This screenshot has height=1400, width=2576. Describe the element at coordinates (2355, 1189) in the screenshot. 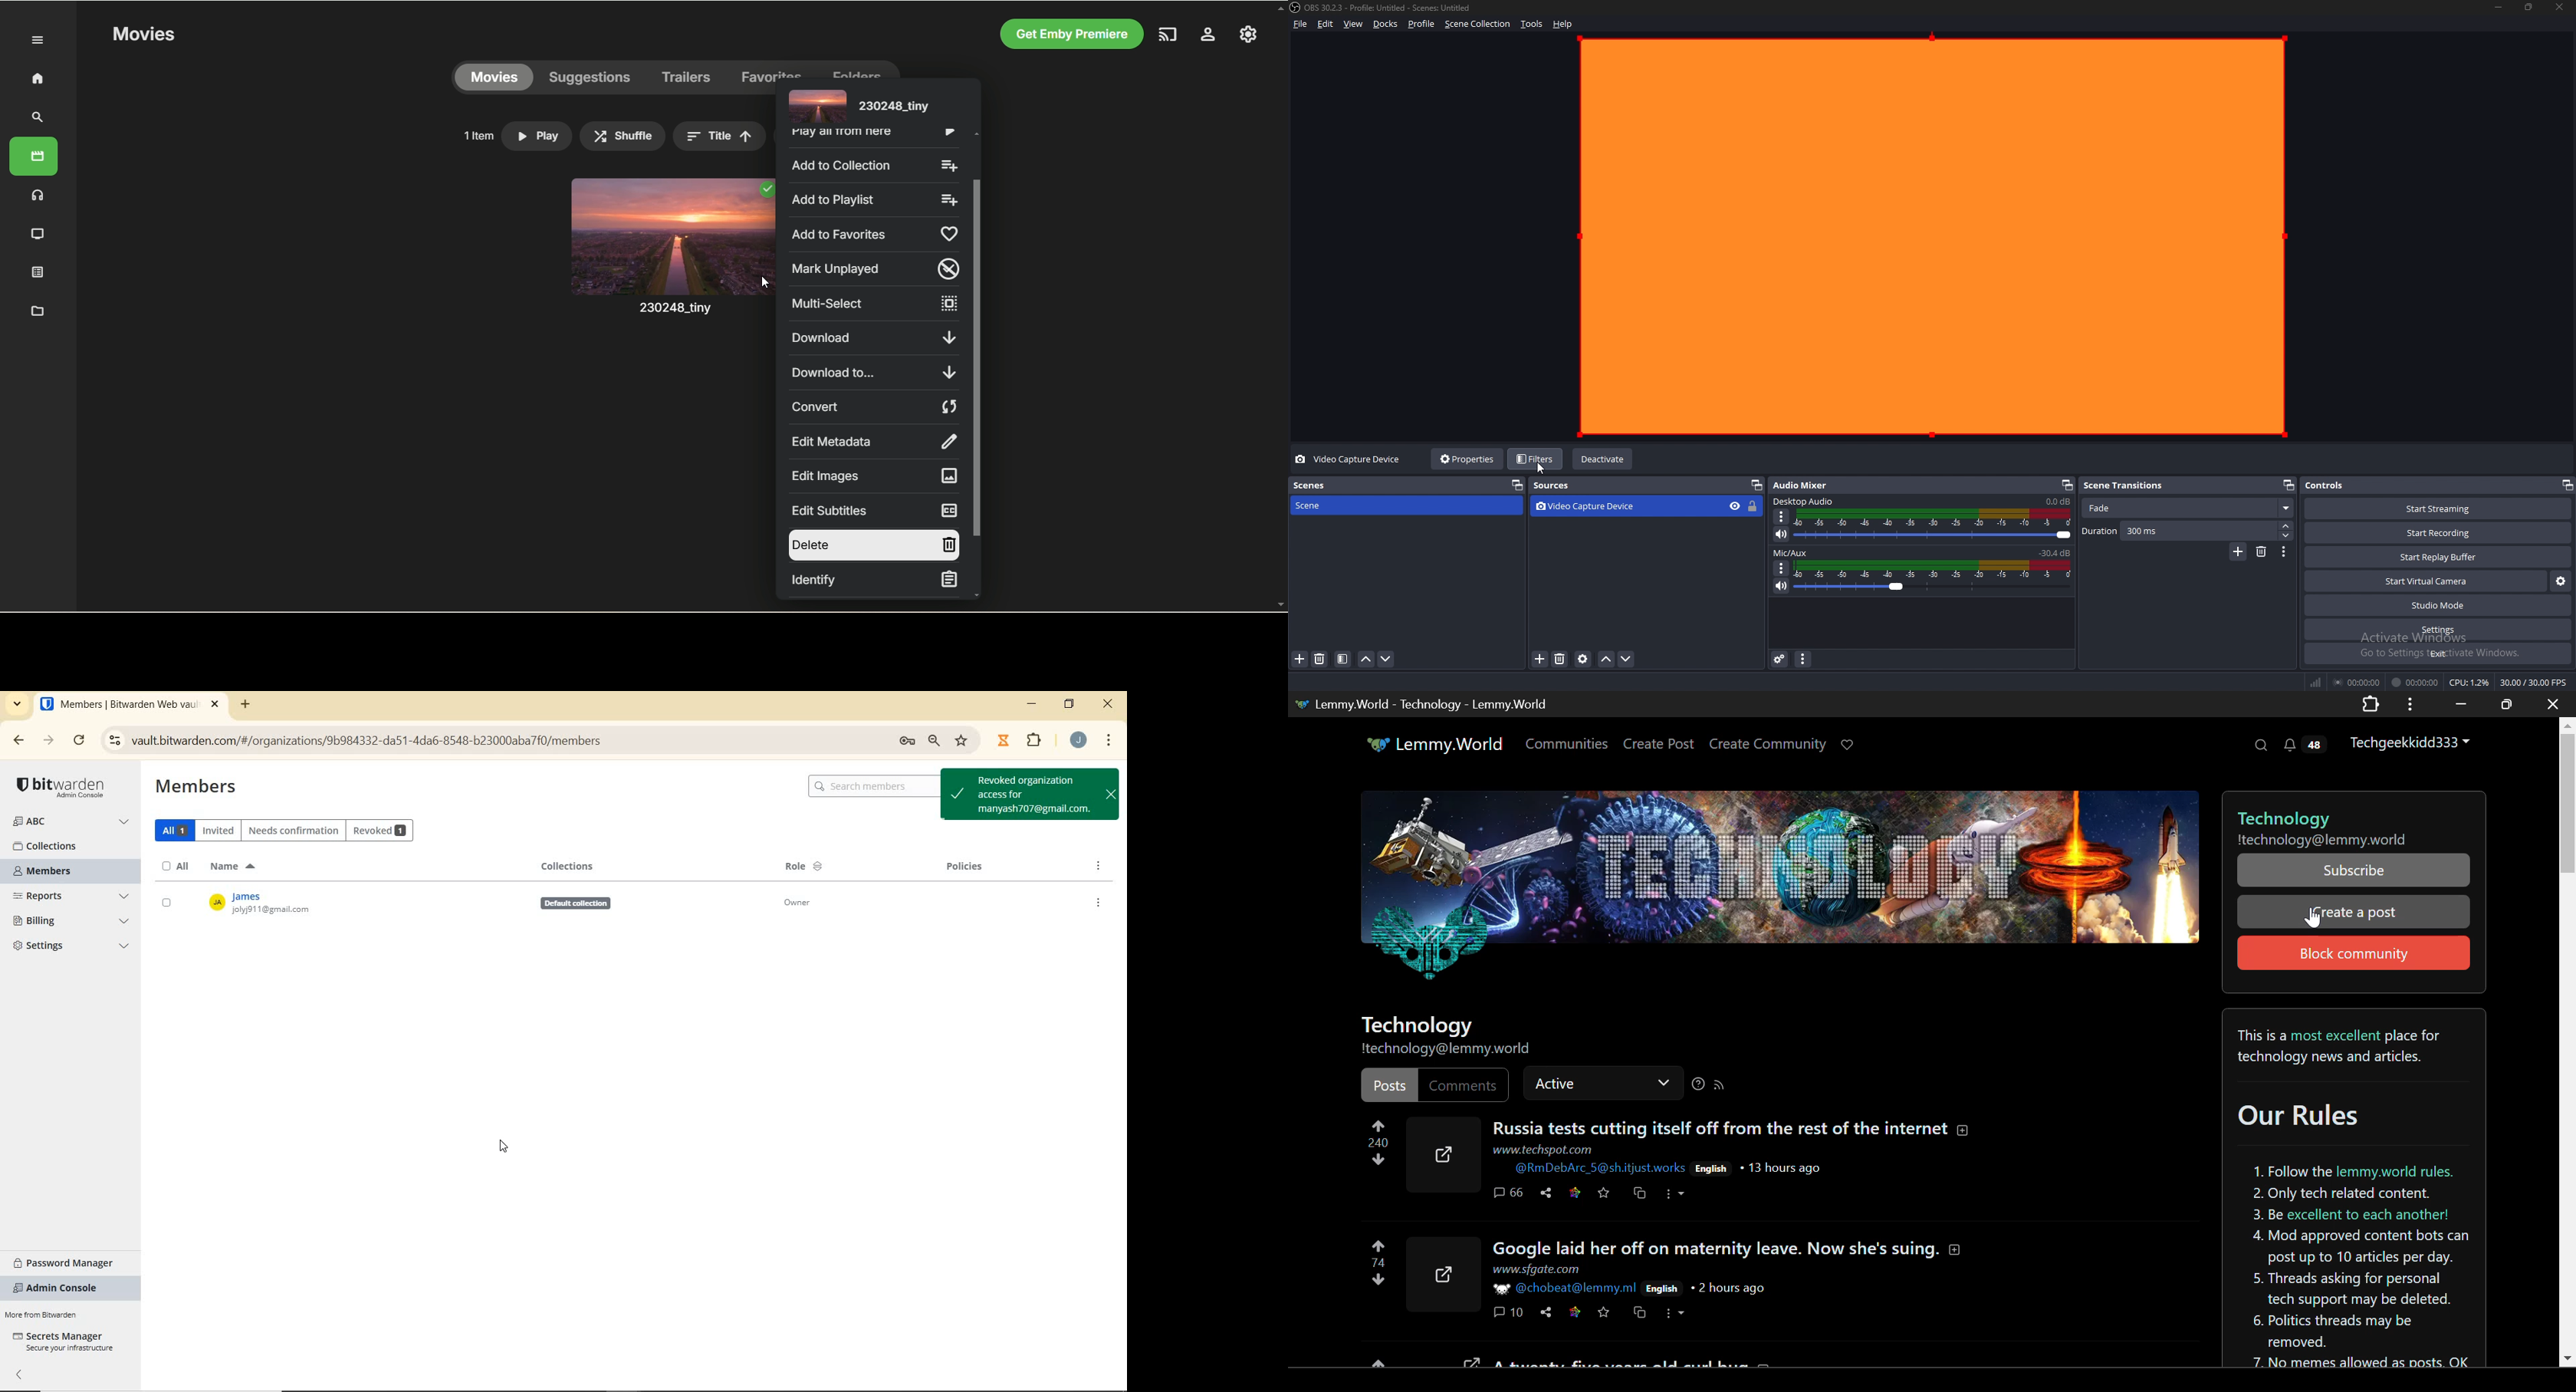

I see `Community Rules` at that location.